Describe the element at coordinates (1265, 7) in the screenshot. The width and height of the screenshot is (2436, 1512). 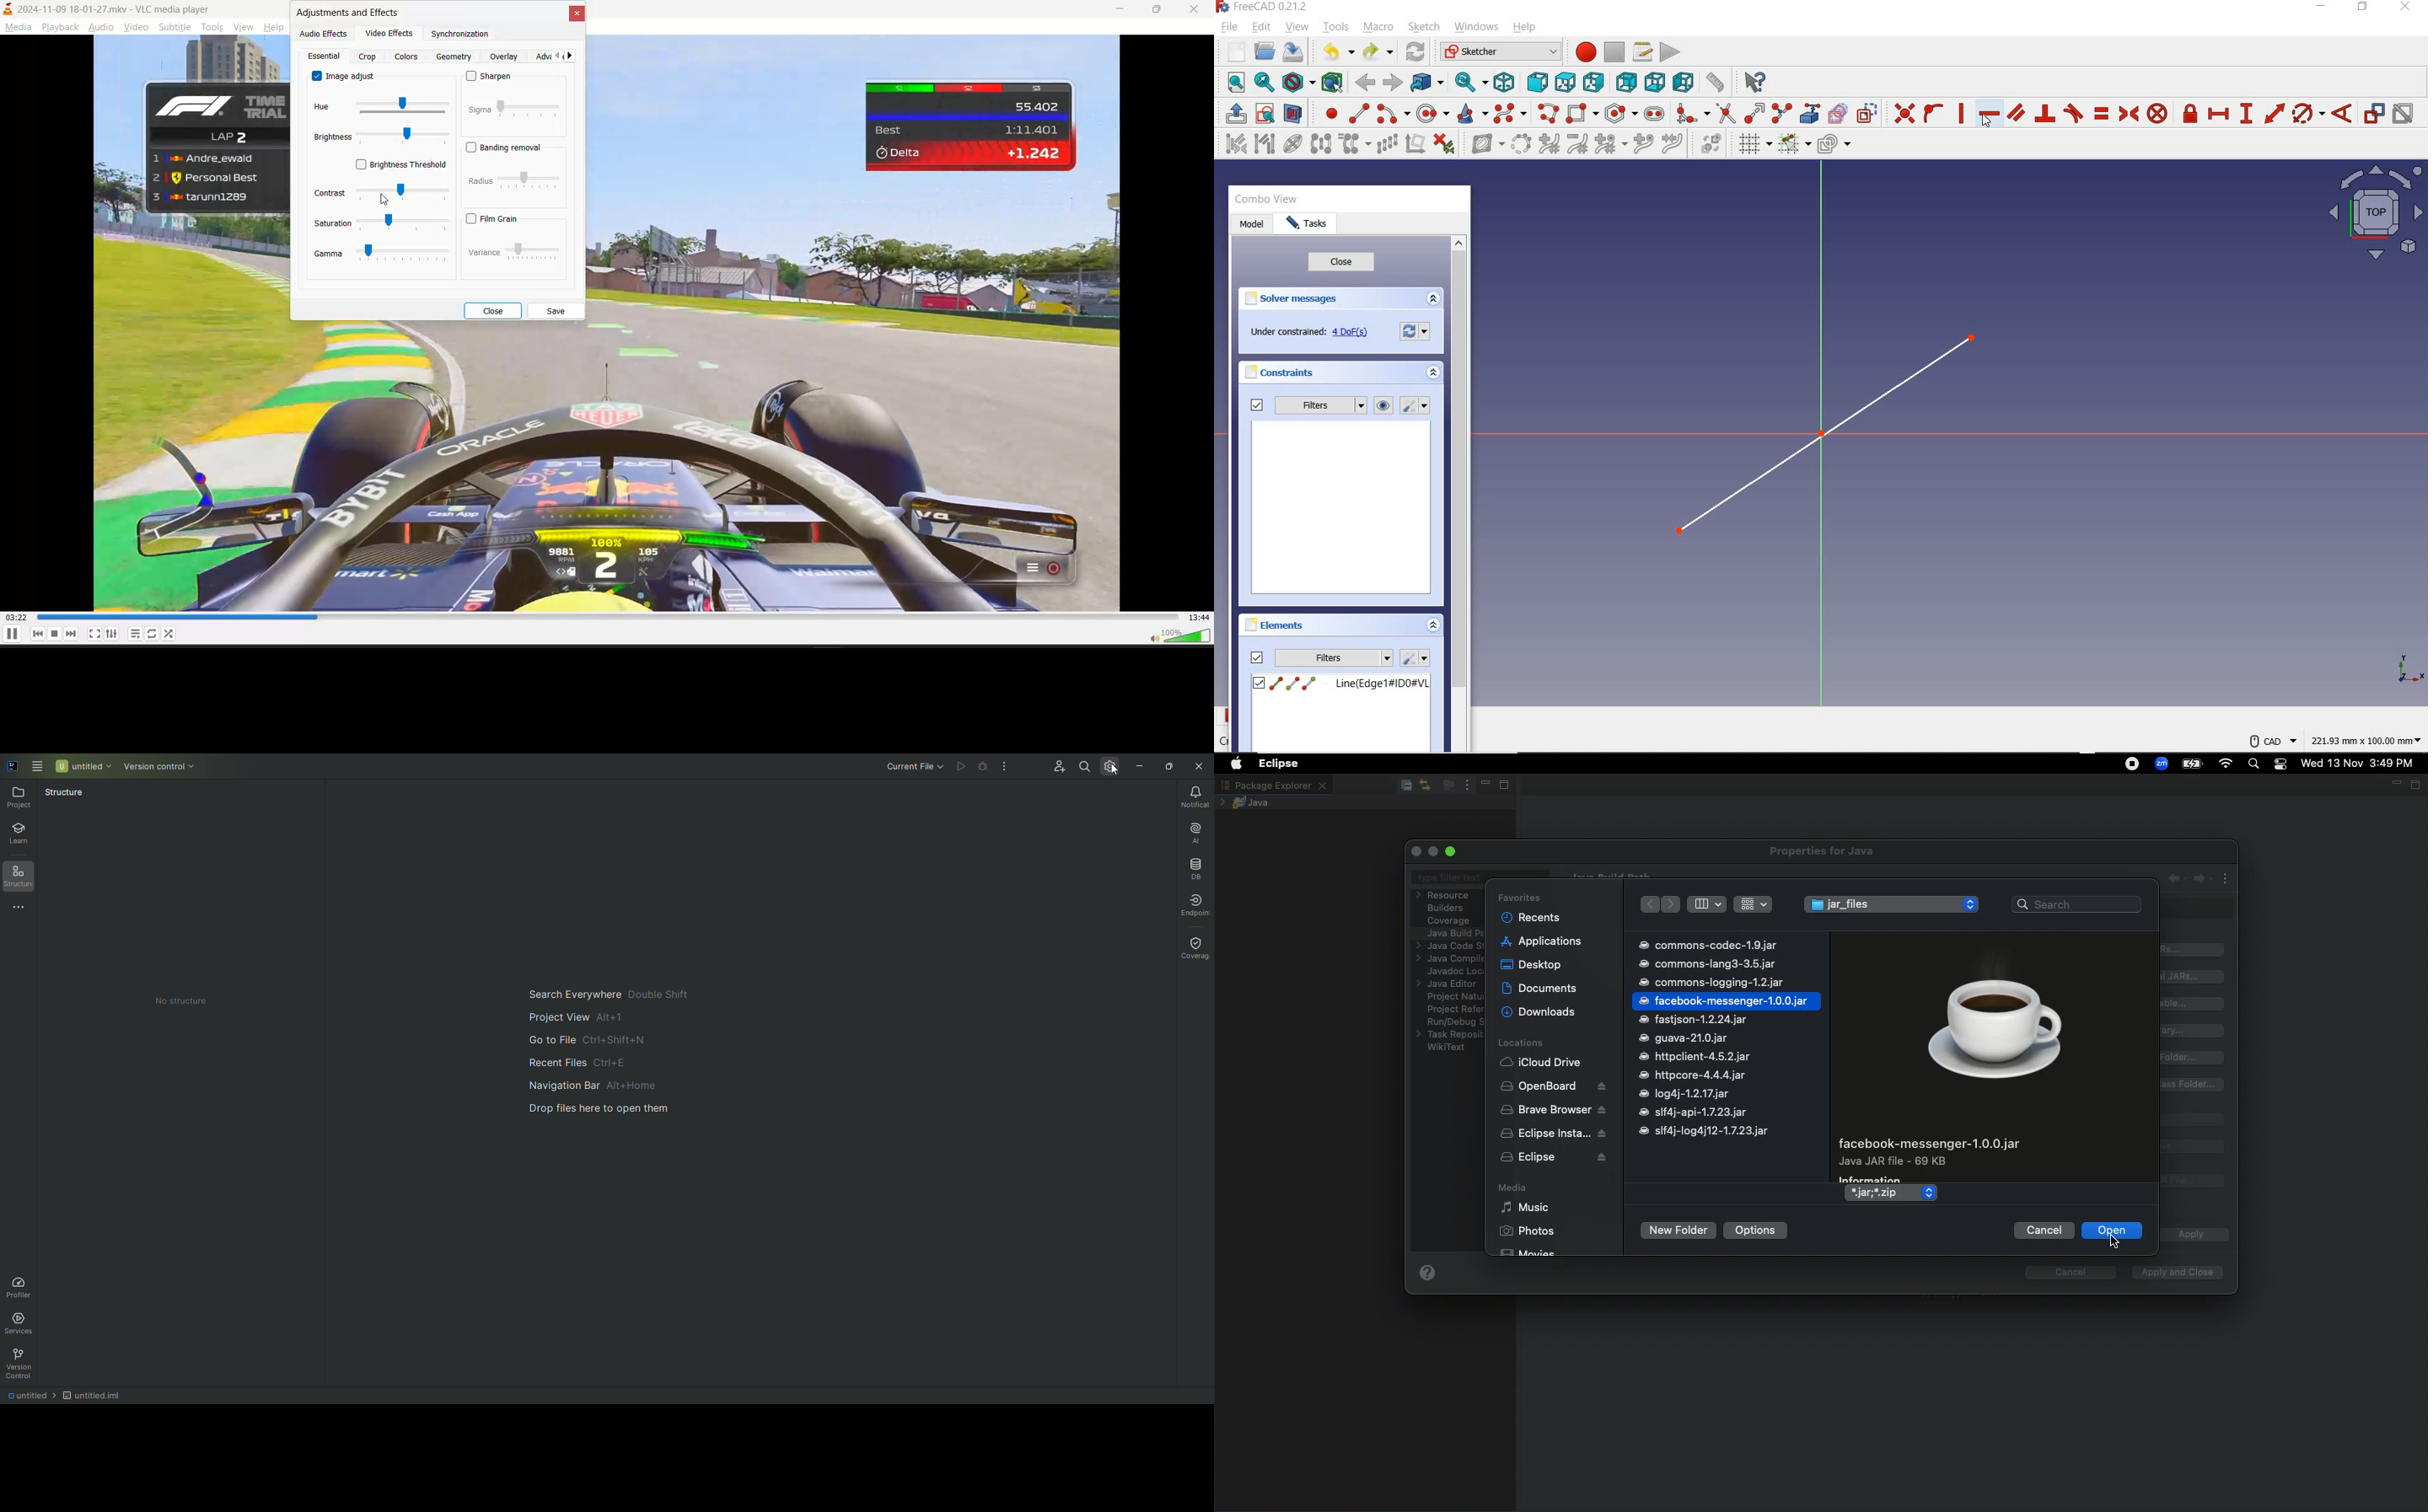
I see `SYSTEM NAME` at that location.